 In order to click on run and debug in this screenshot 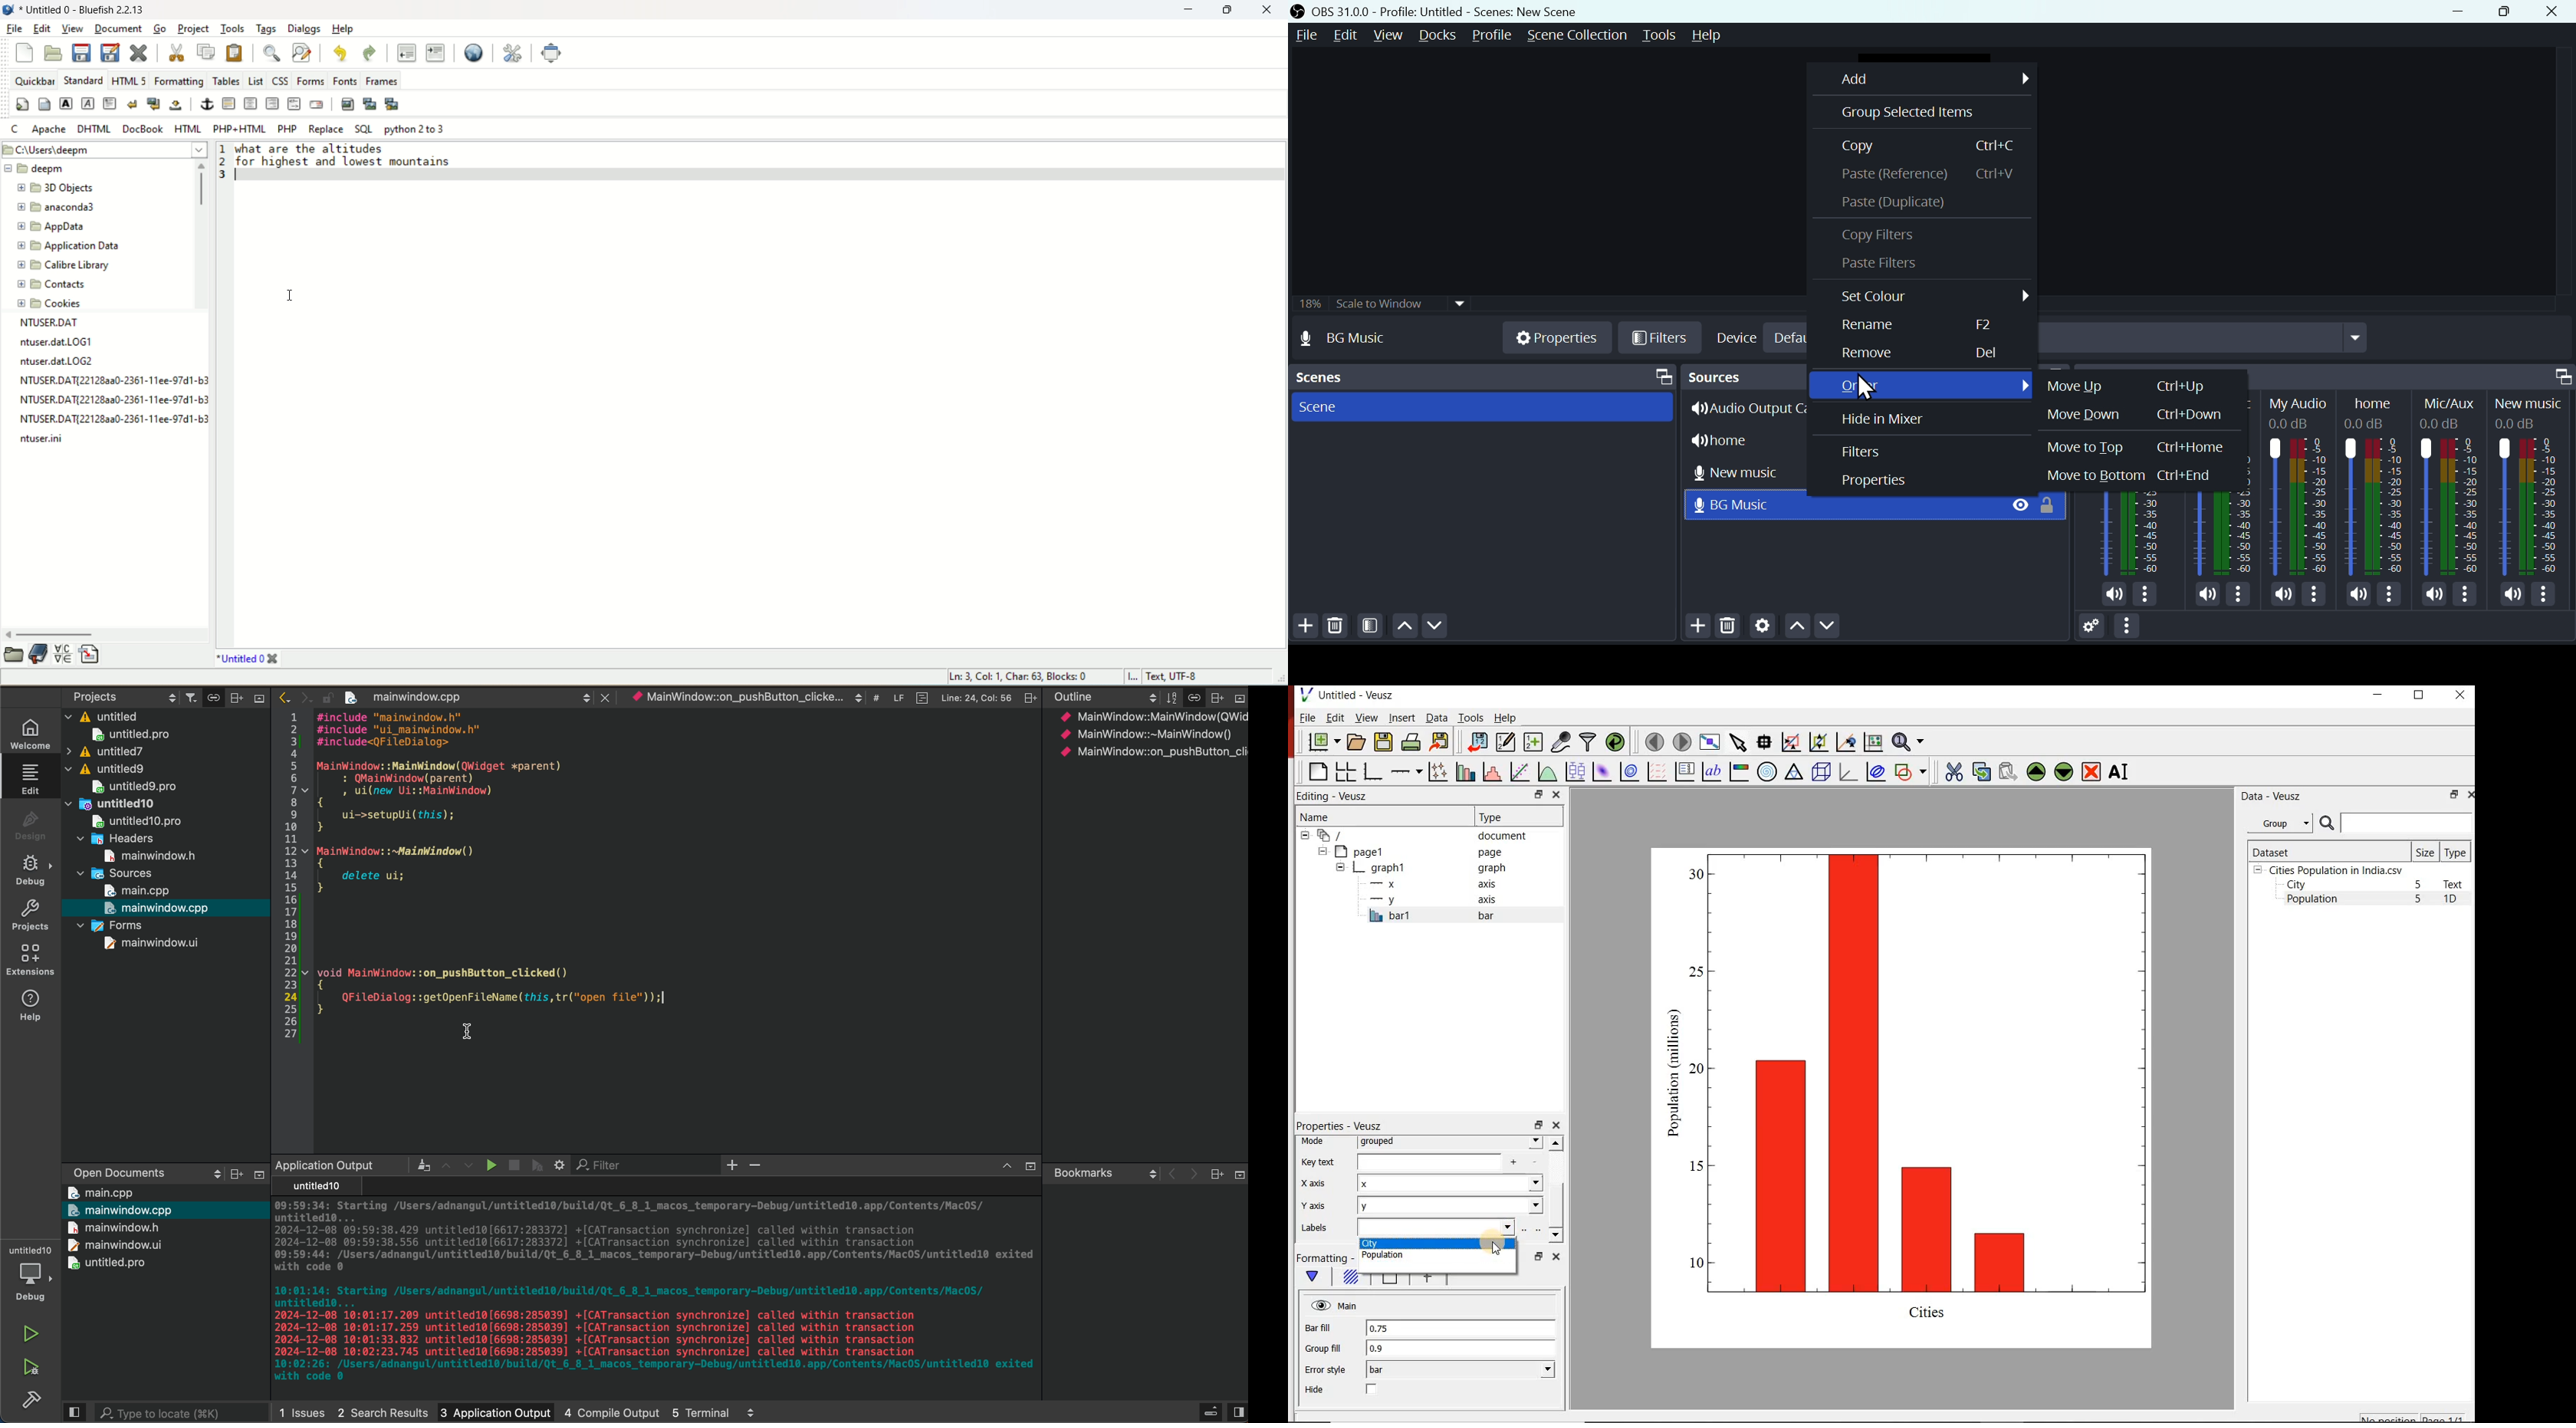, I will do `click(30, 1371)`.